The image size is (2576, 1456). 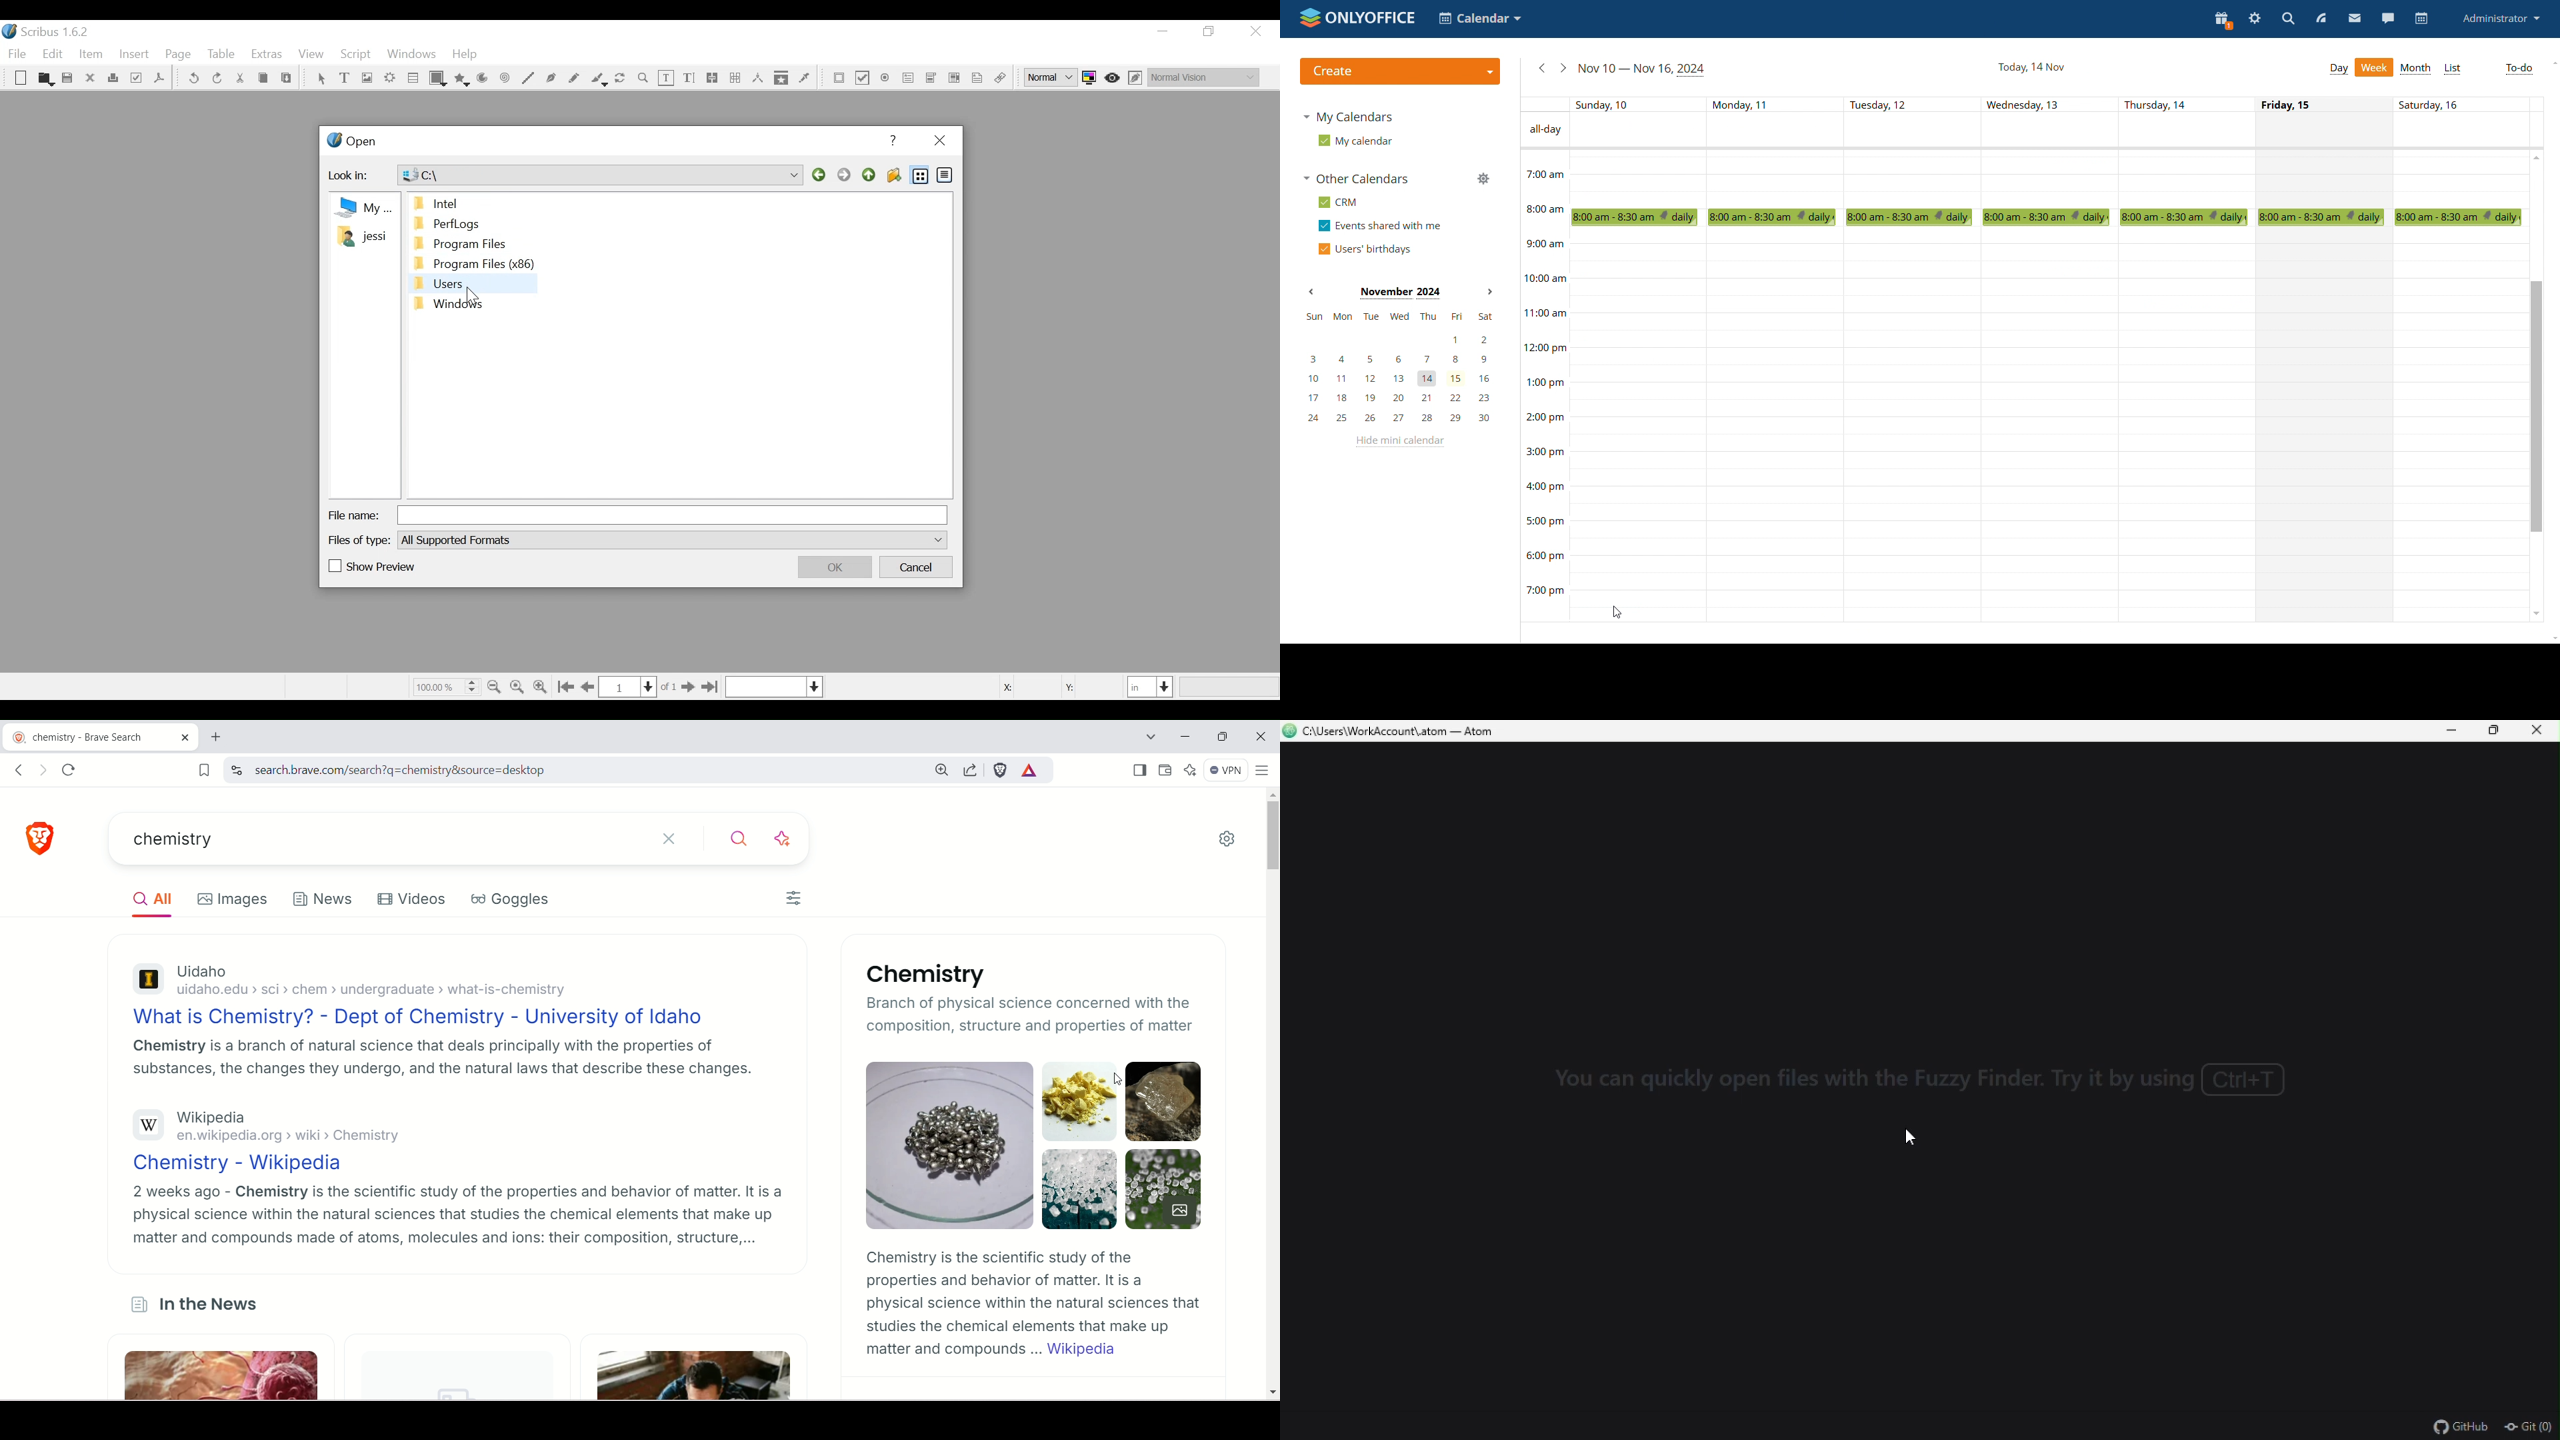 What do you see at coordinates (757, 78) in the screenshot?
I see `Measurements` at bounding box center [757, 78].